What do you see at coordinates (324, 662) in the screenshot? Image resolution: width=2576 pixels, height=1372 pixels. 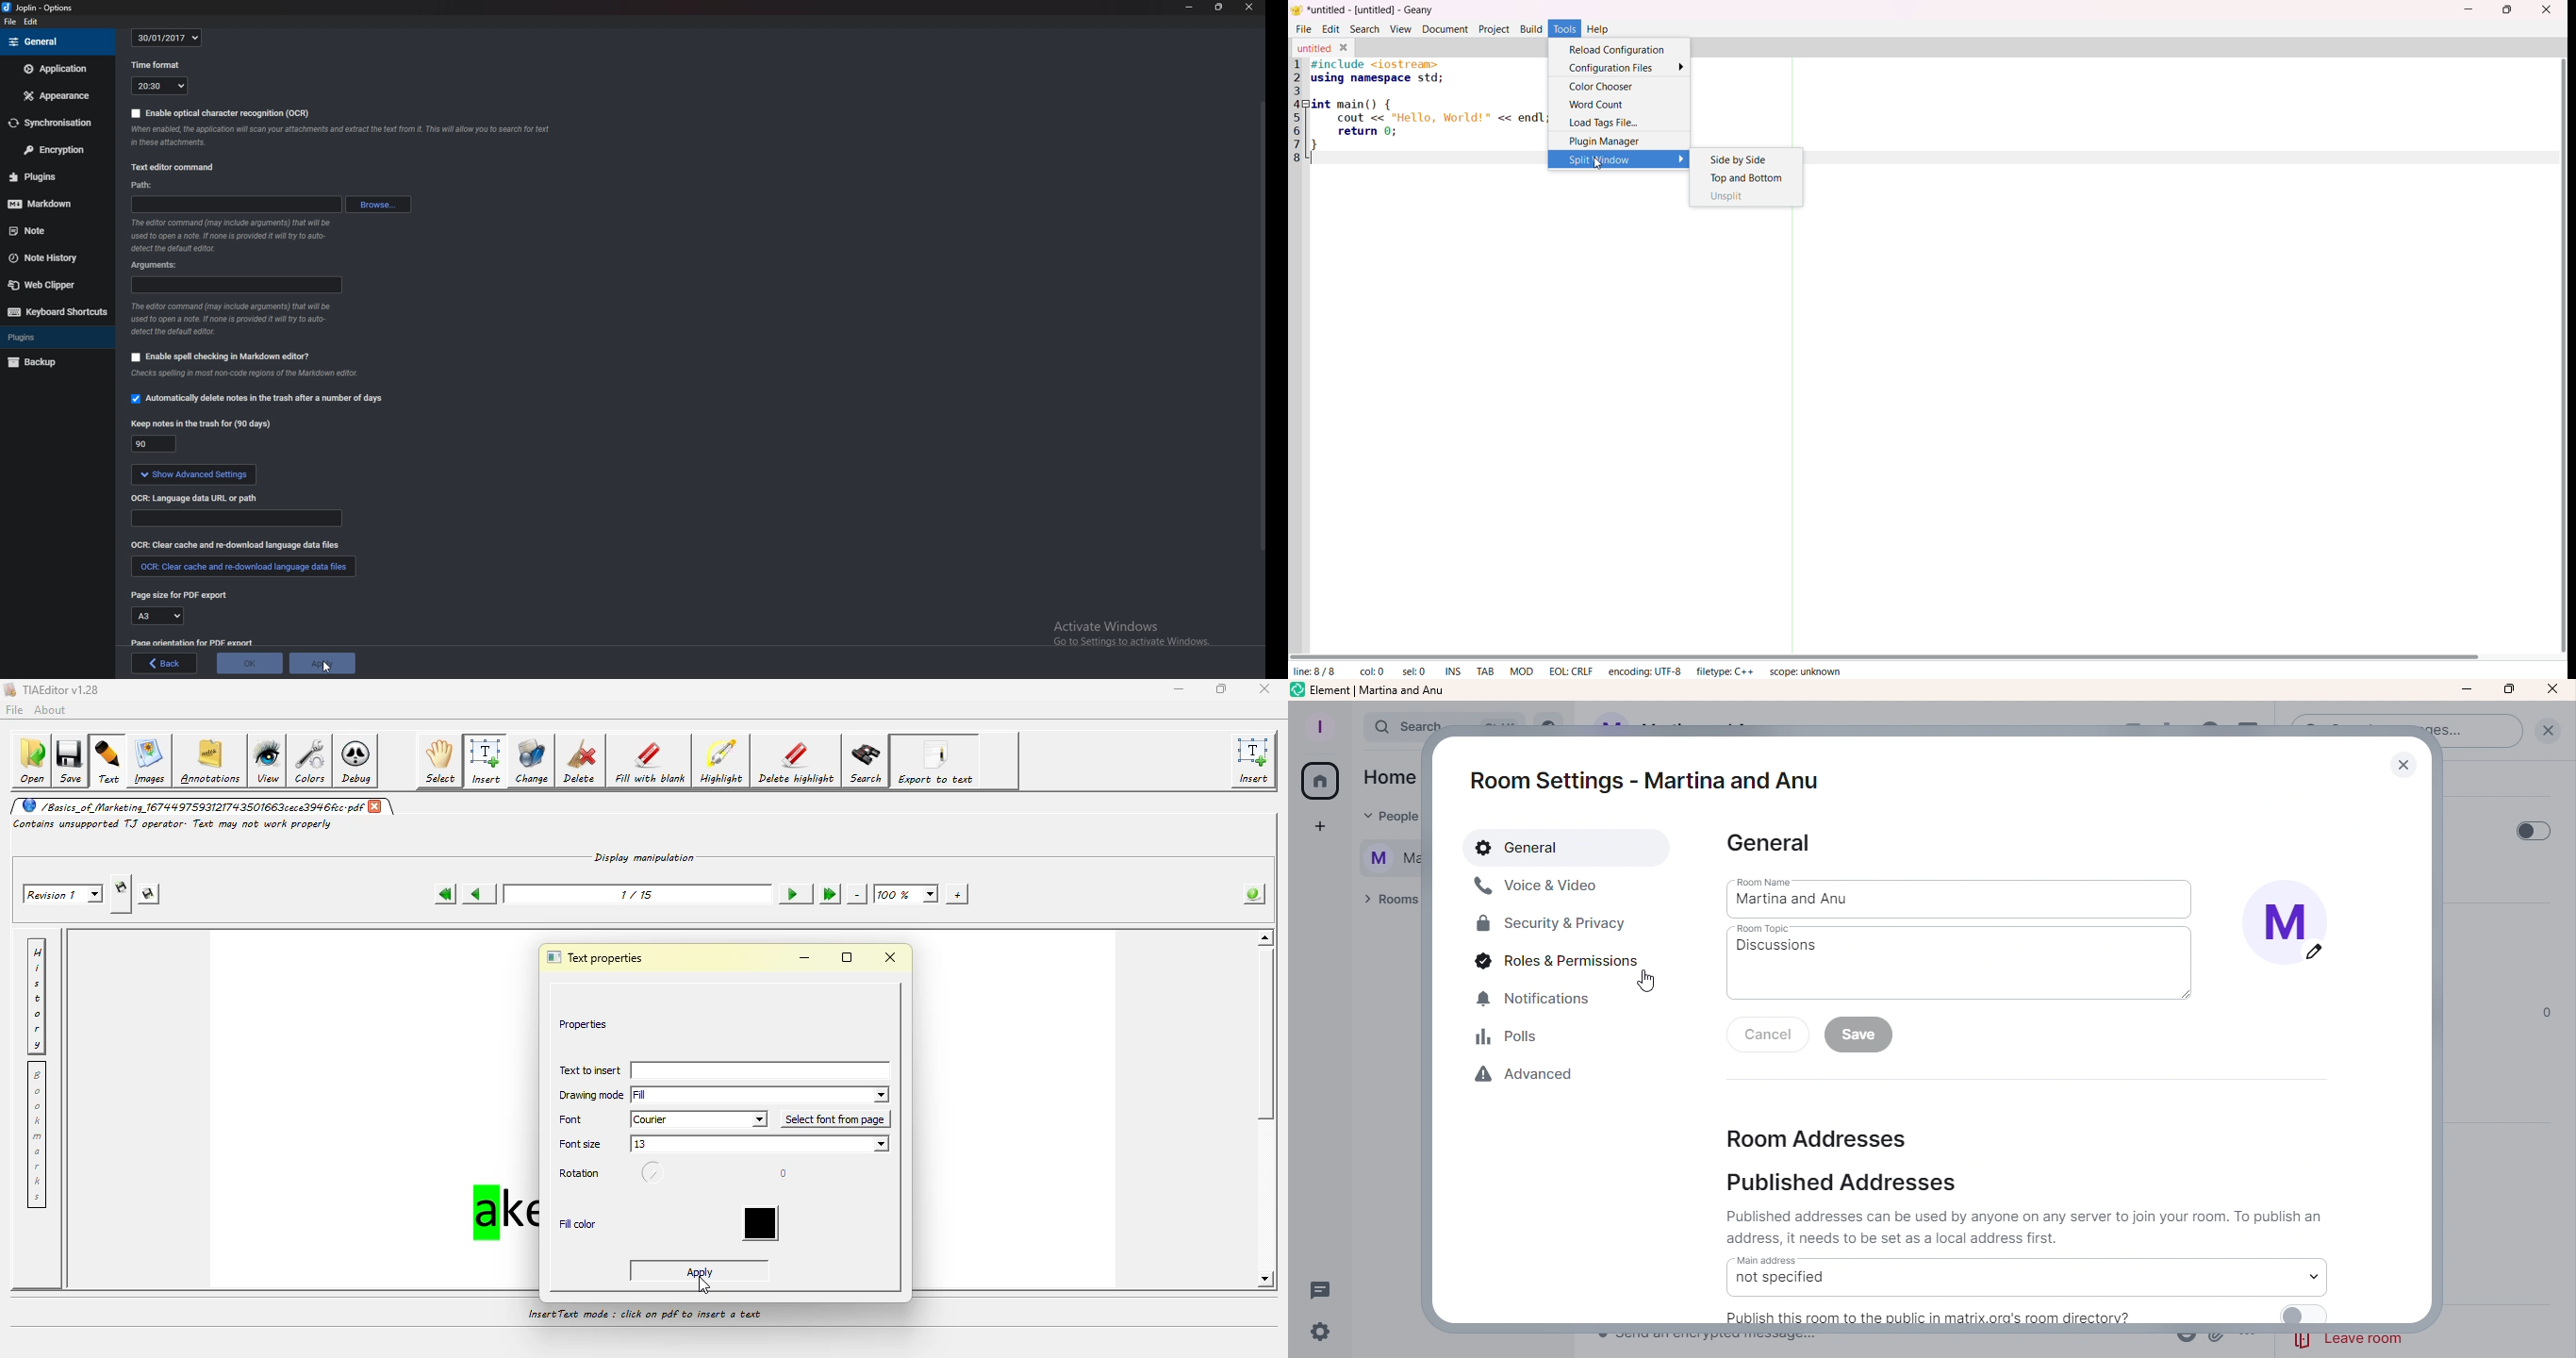 I see `Apply` at bounding box center [324, 662].